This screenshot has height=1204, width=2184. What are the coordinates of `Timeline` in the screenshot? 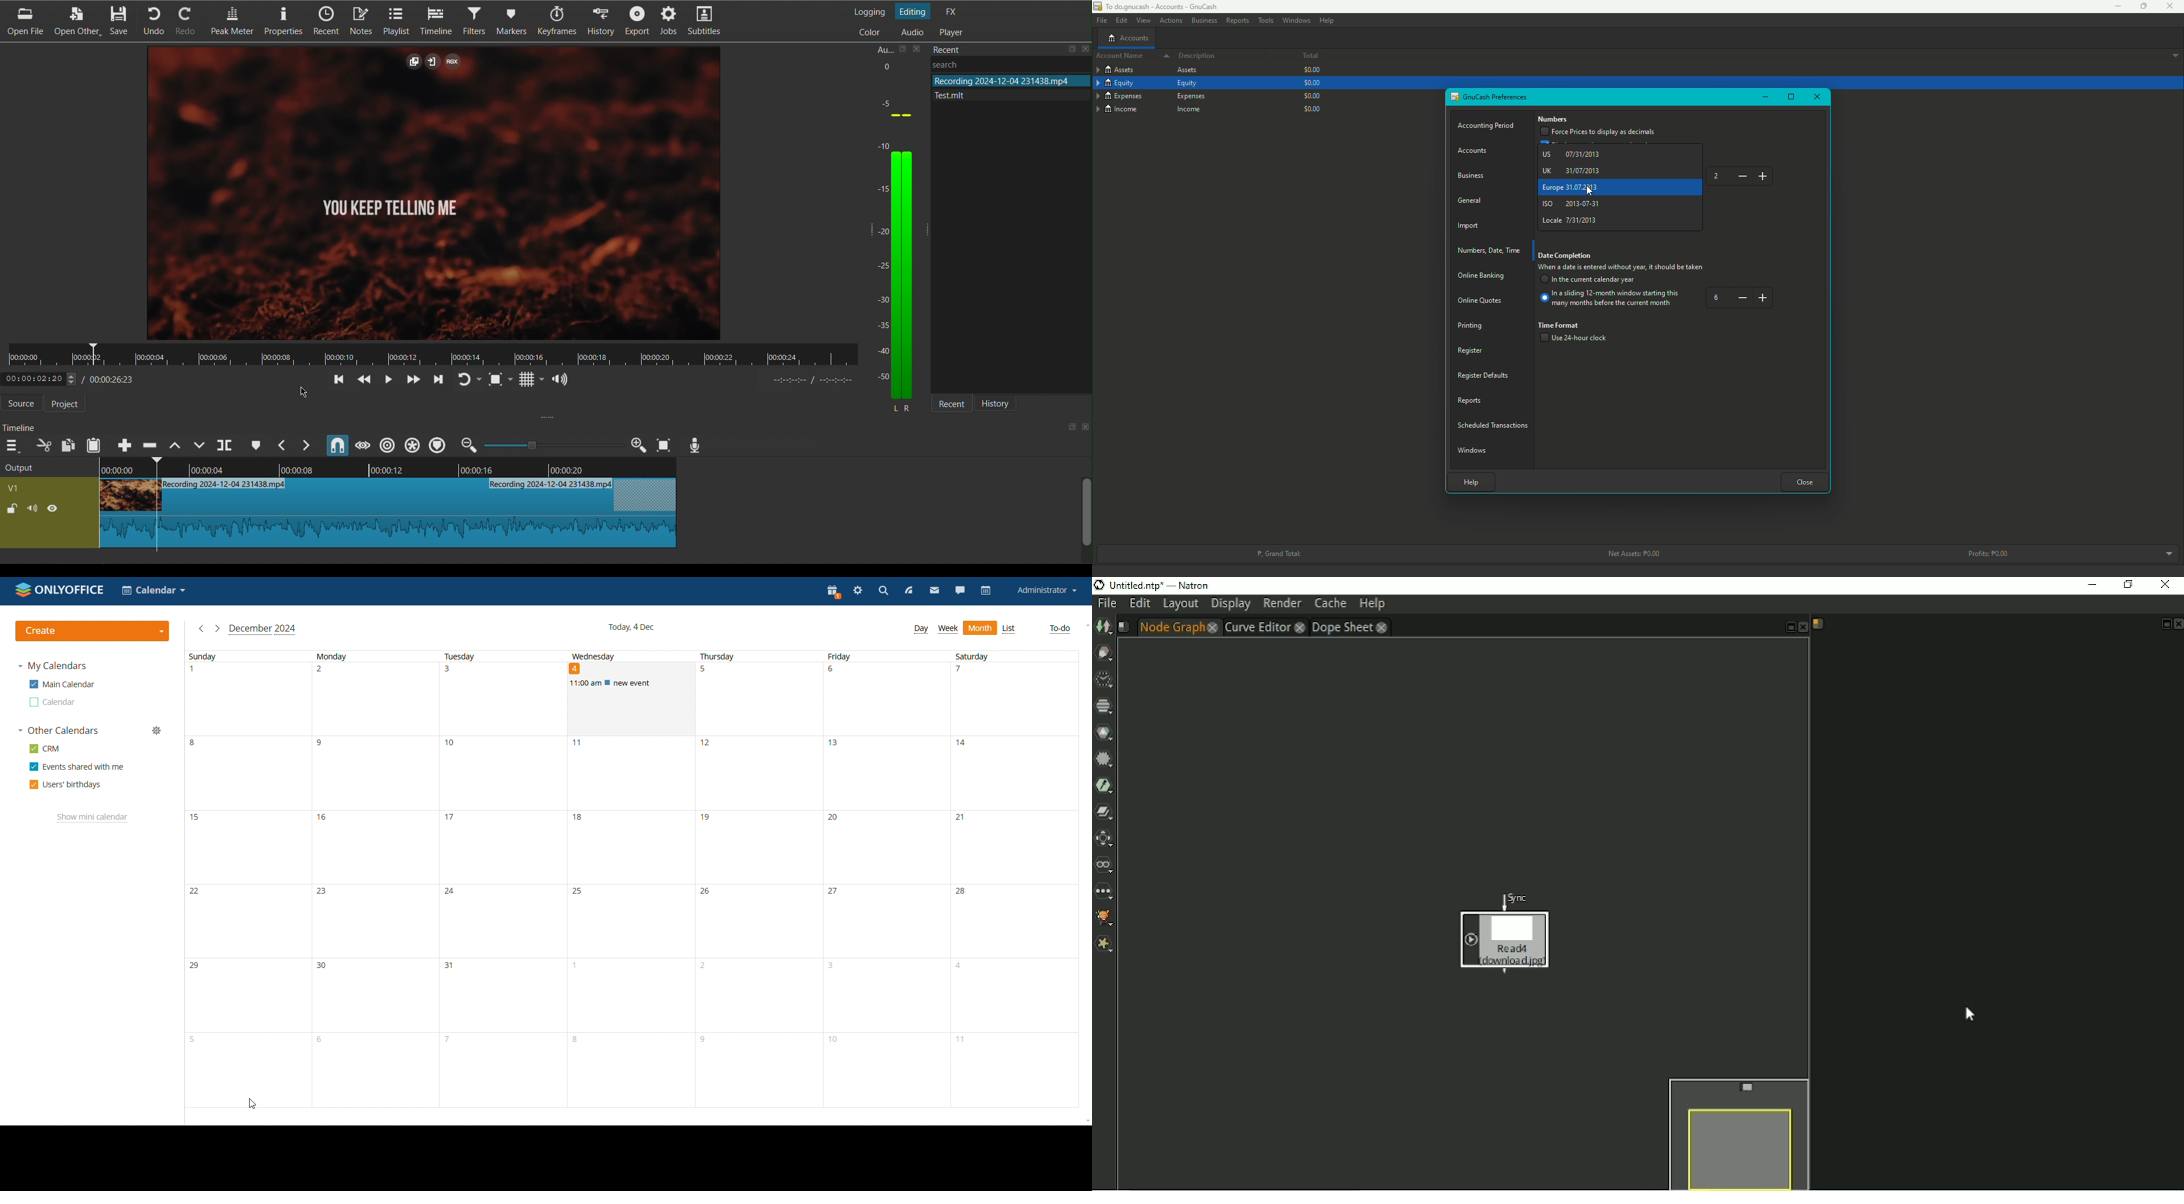 It's located at (433, 355).